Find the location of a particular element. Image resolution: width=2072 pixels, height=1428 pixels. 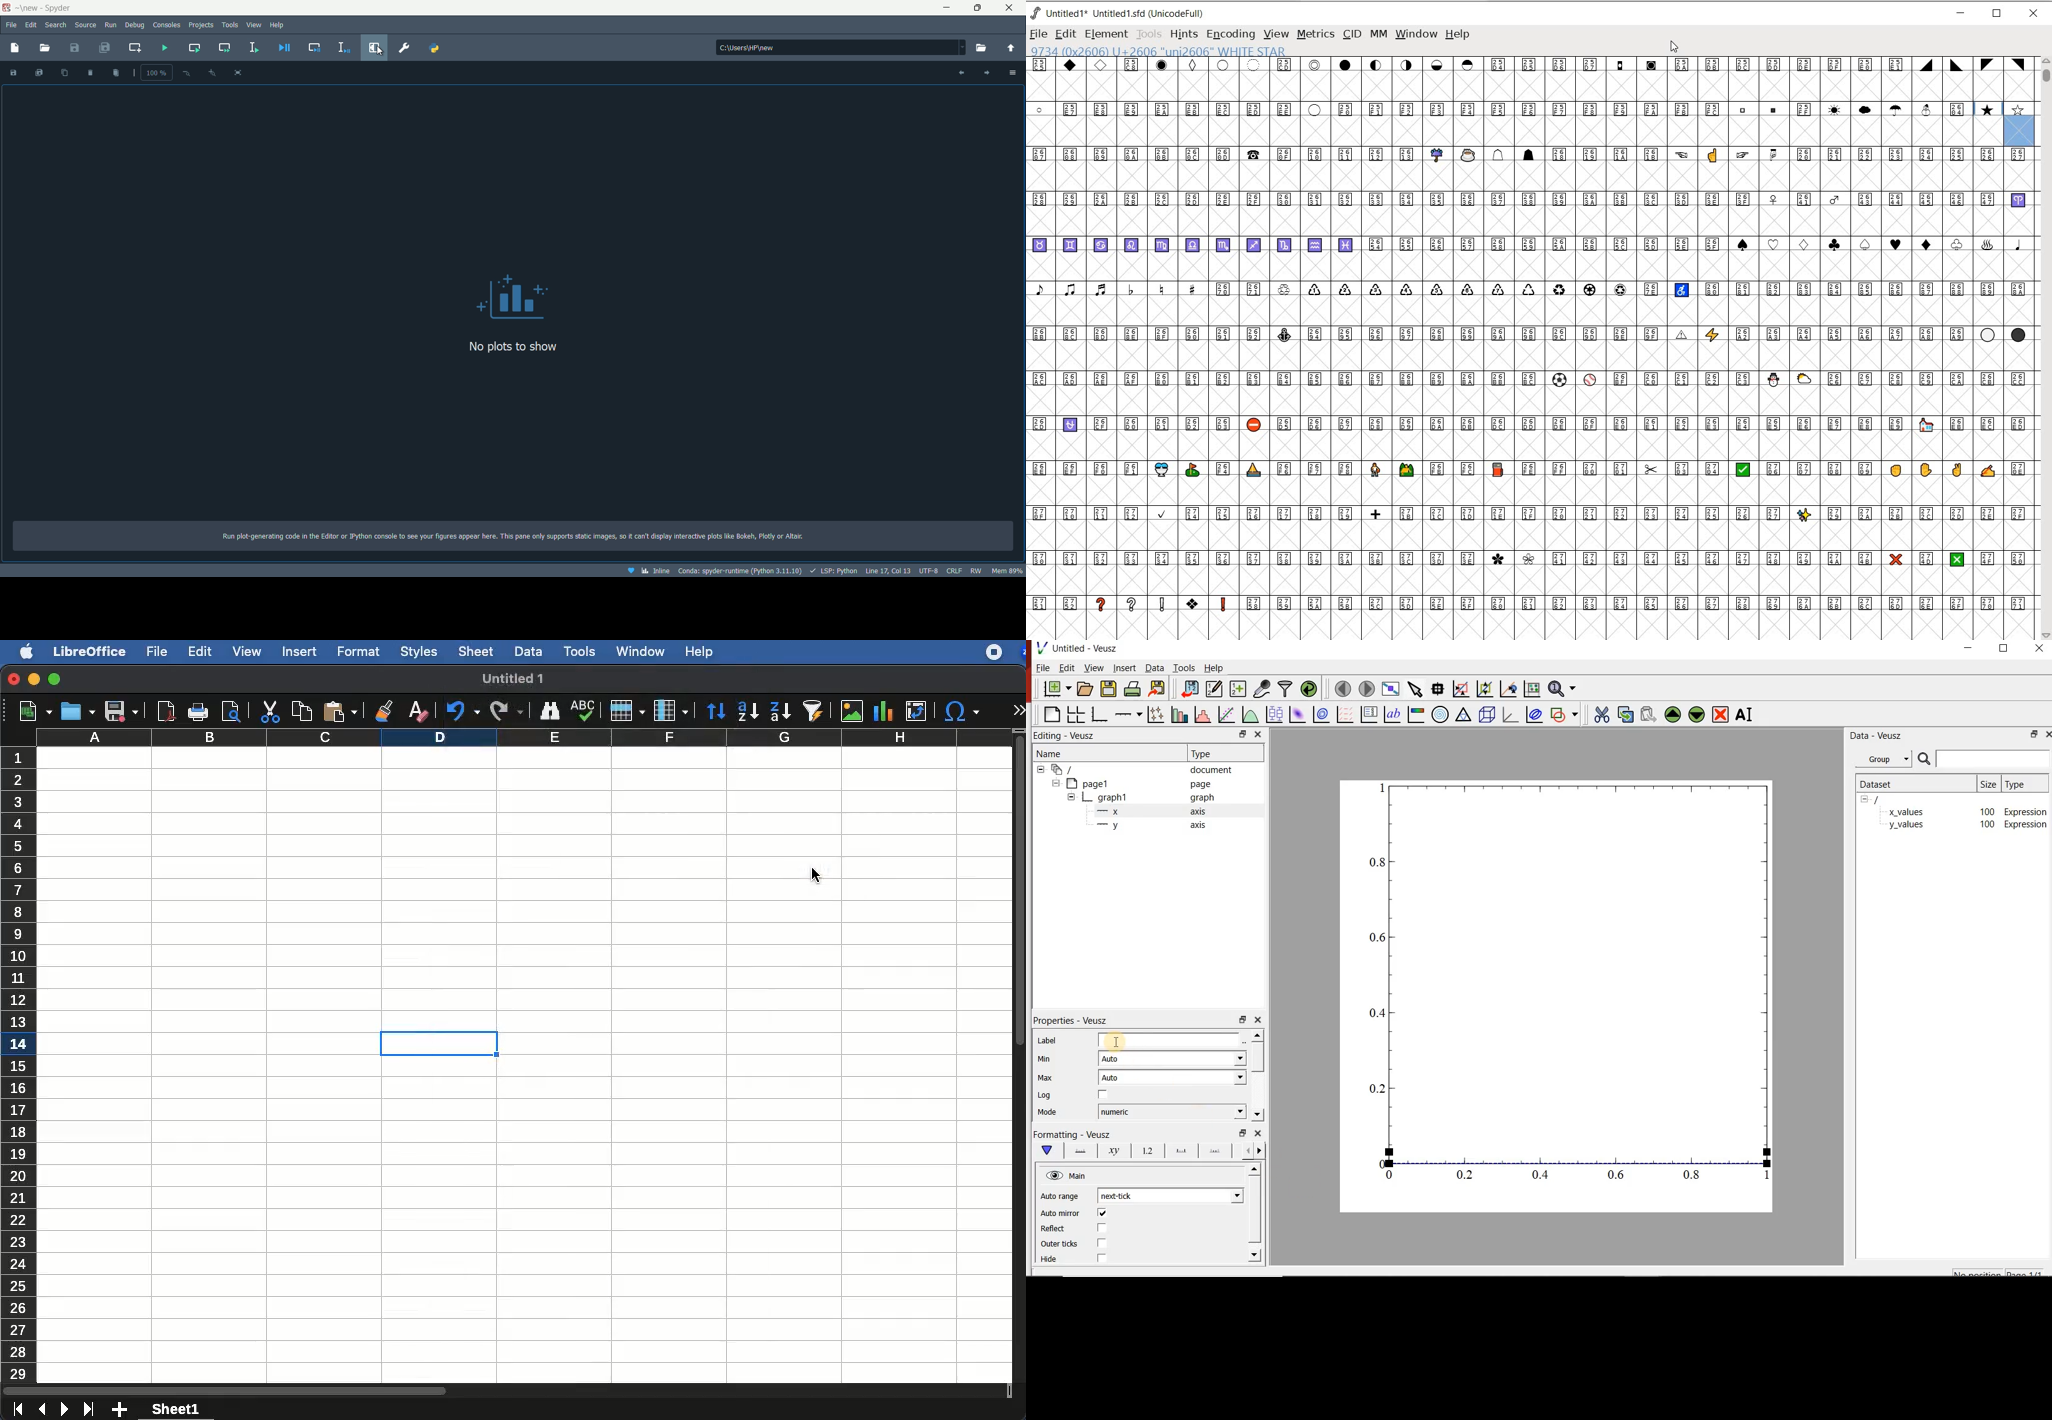

GLYPHY CHARACTERS & NUMBERS is located at coordinates (1224, 450).